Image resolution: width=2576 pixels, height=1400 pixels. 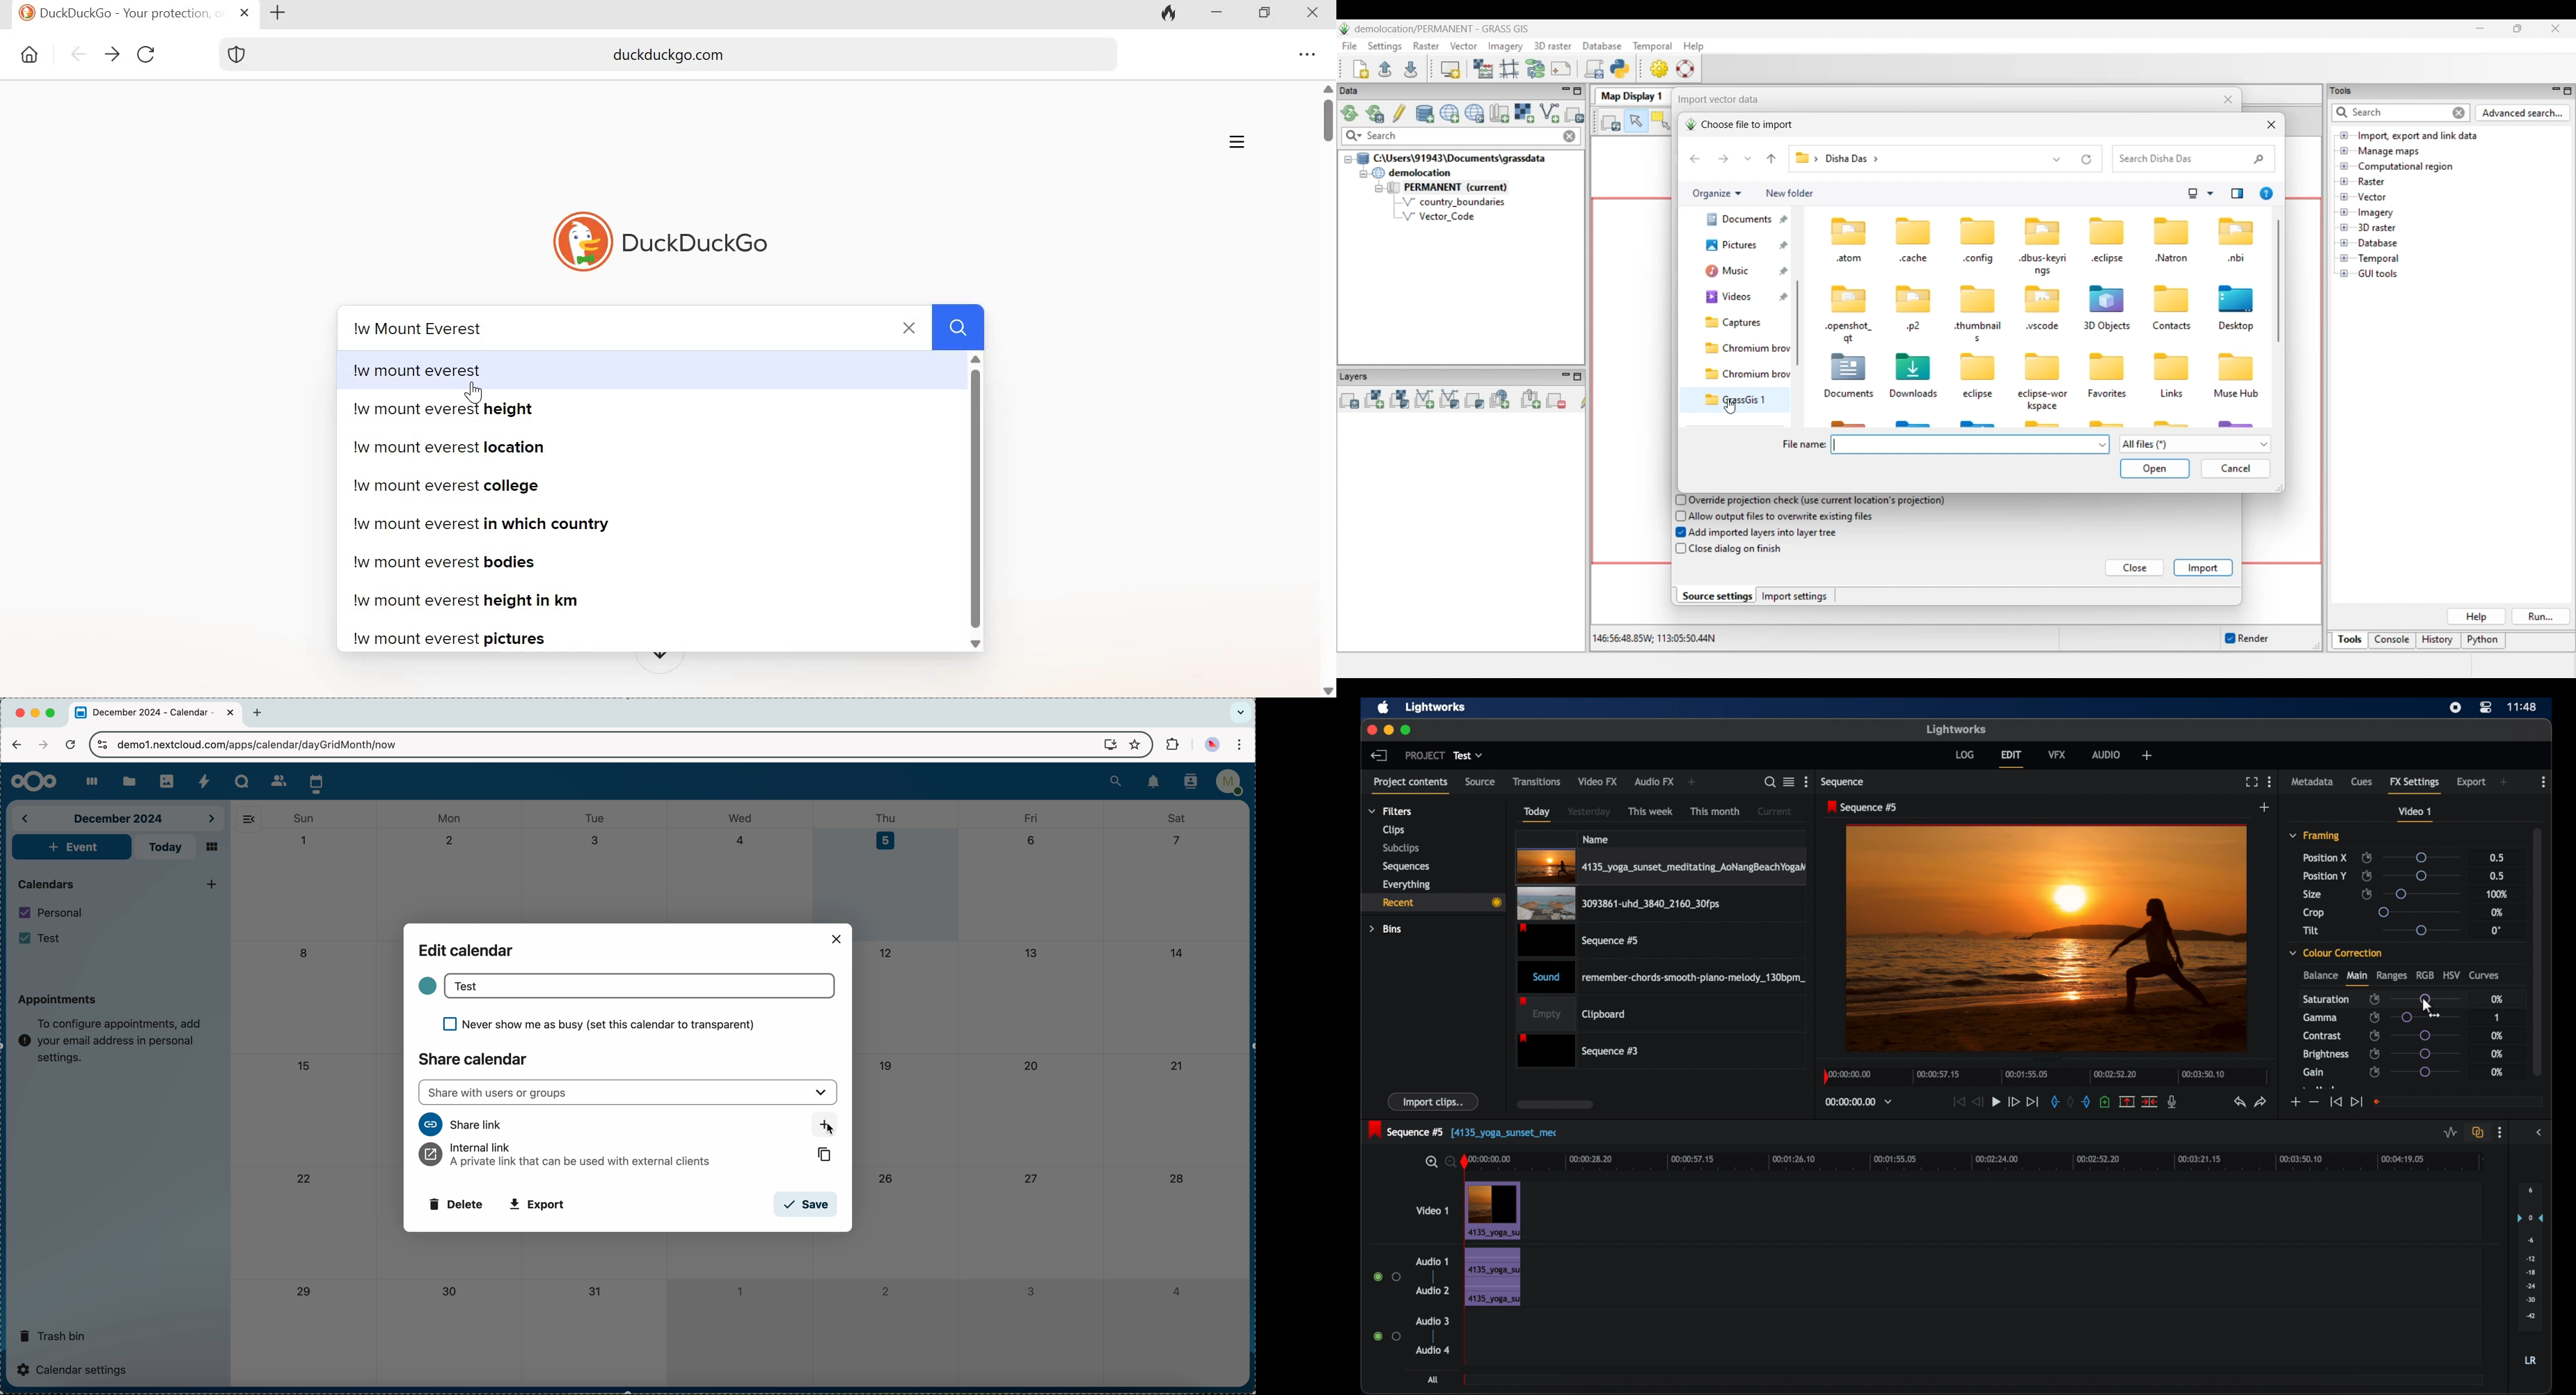 What do you see at coordinates (1172, 841) in the screenshot?
I see `7` at bounding box center [1172, 841].